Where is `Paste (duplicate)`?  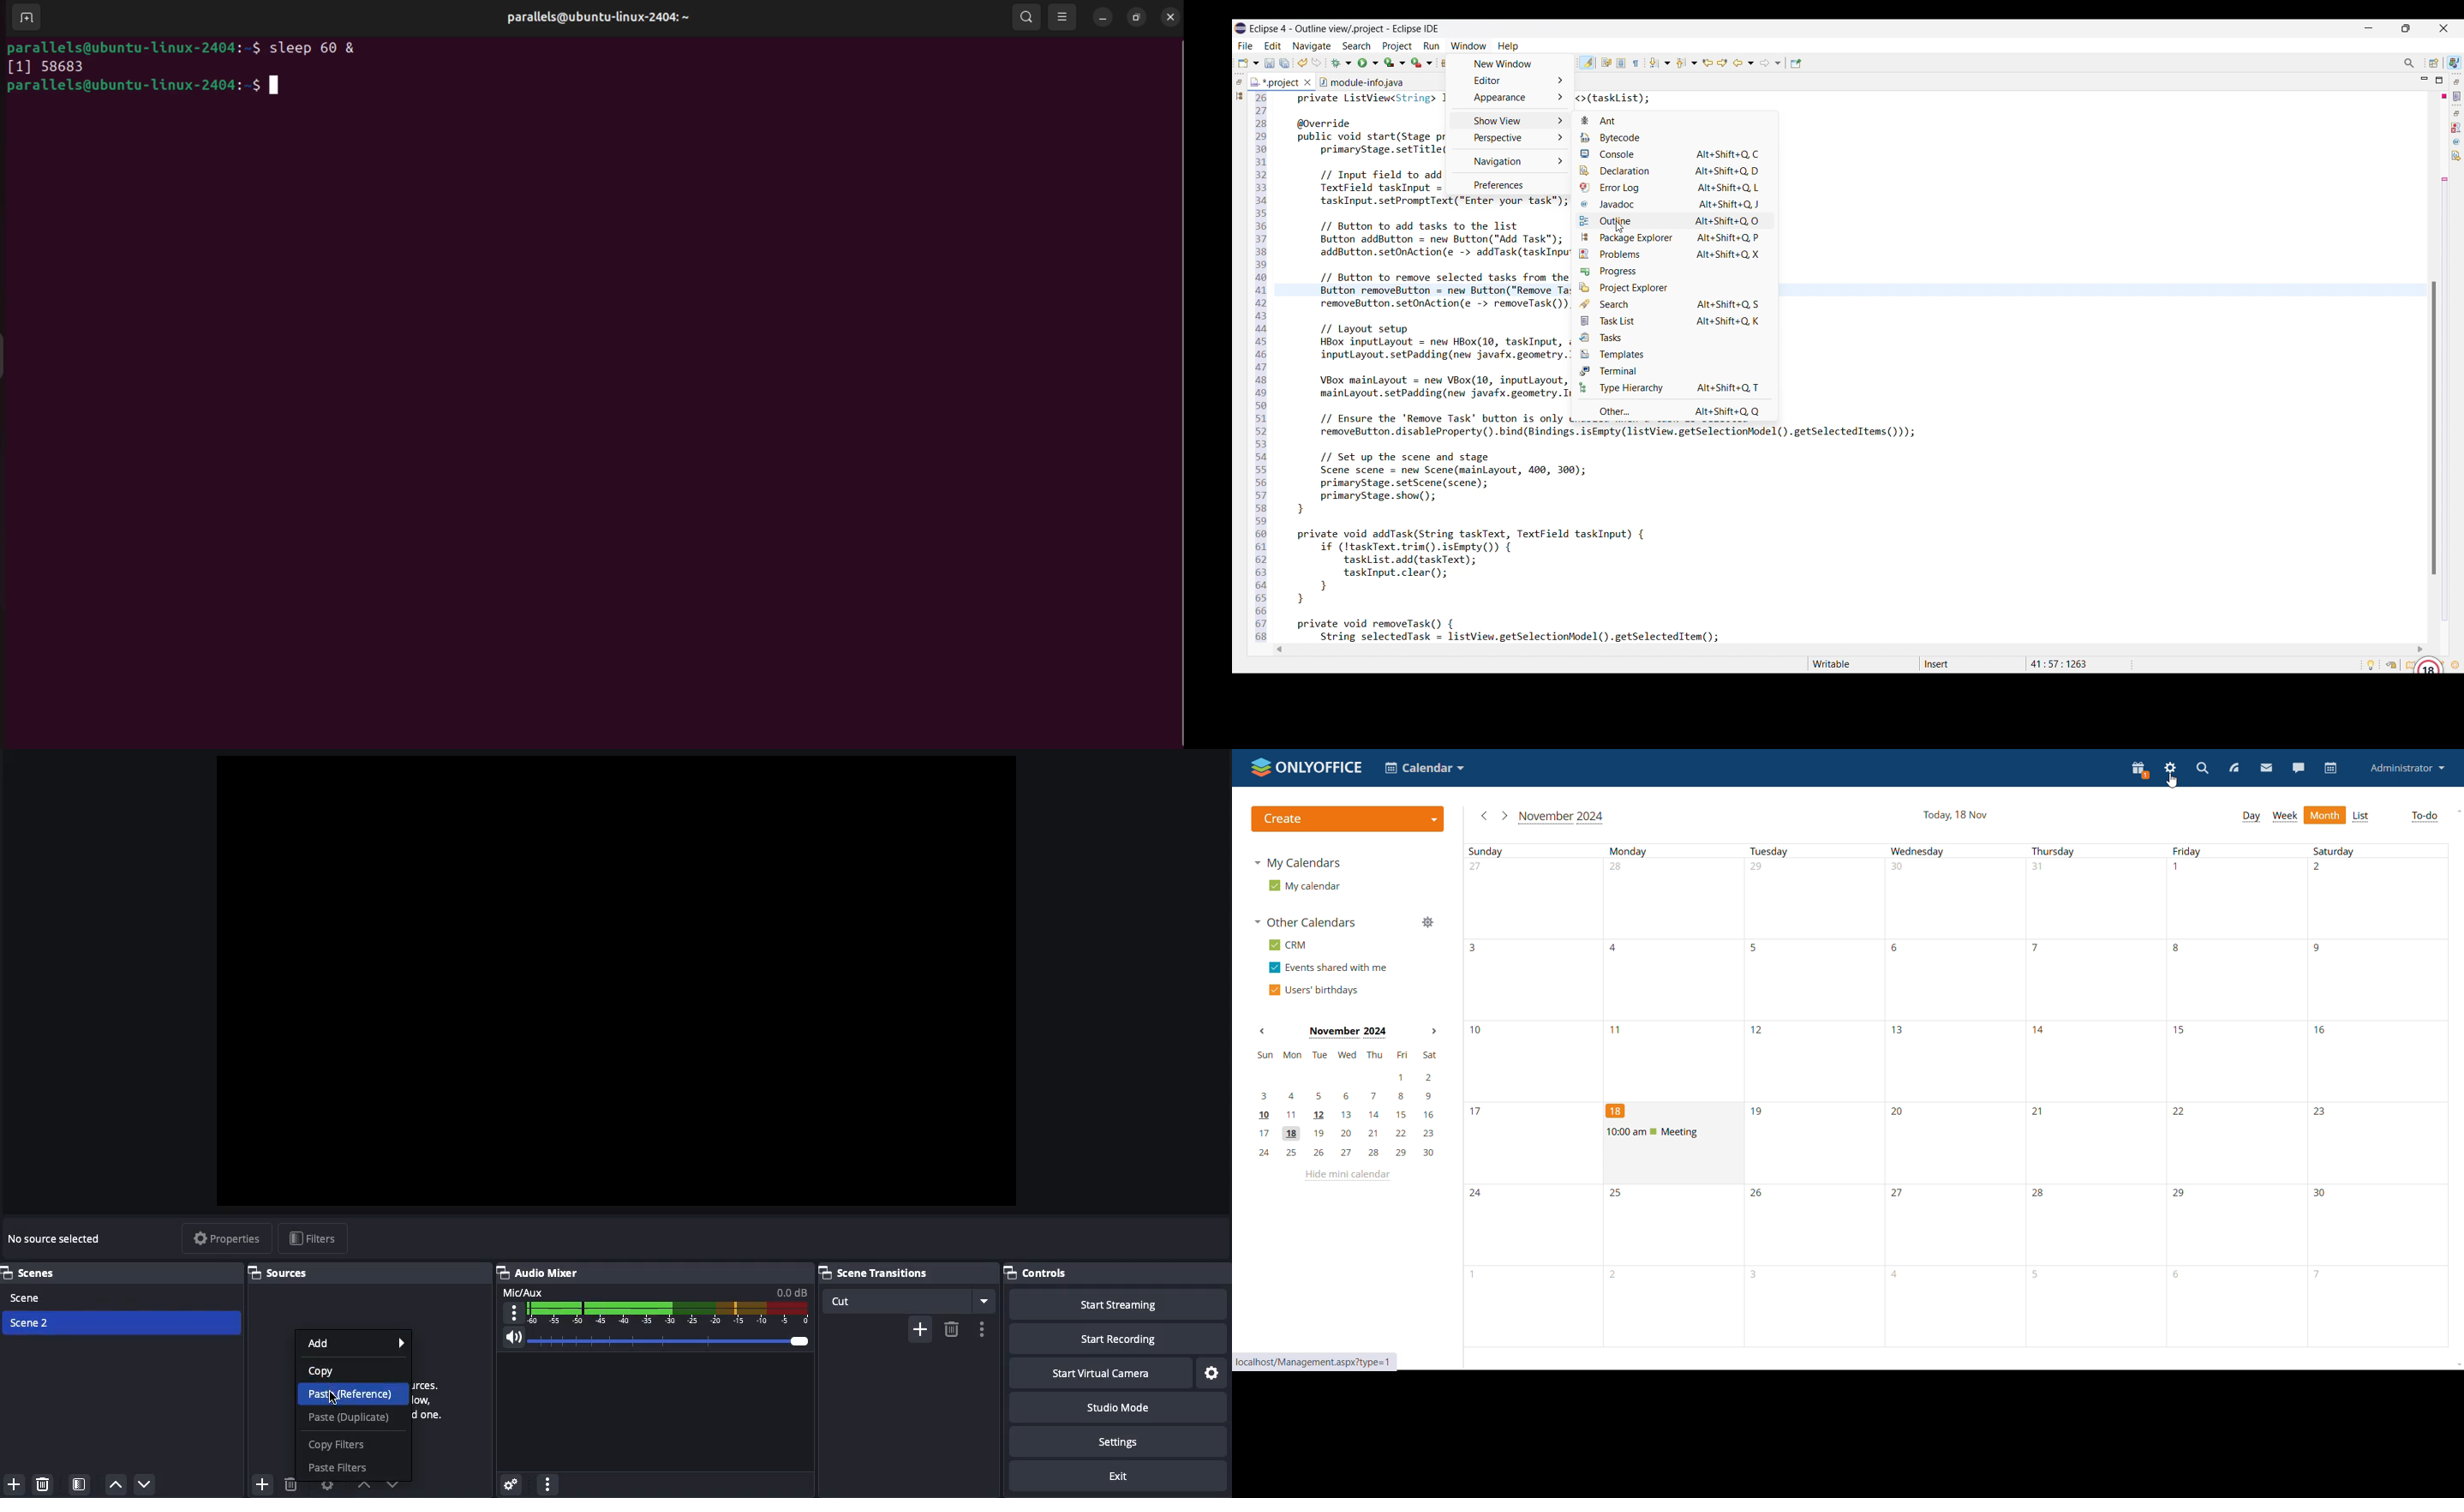 Paste (duplicate) is located at coordinates (351, 1418).